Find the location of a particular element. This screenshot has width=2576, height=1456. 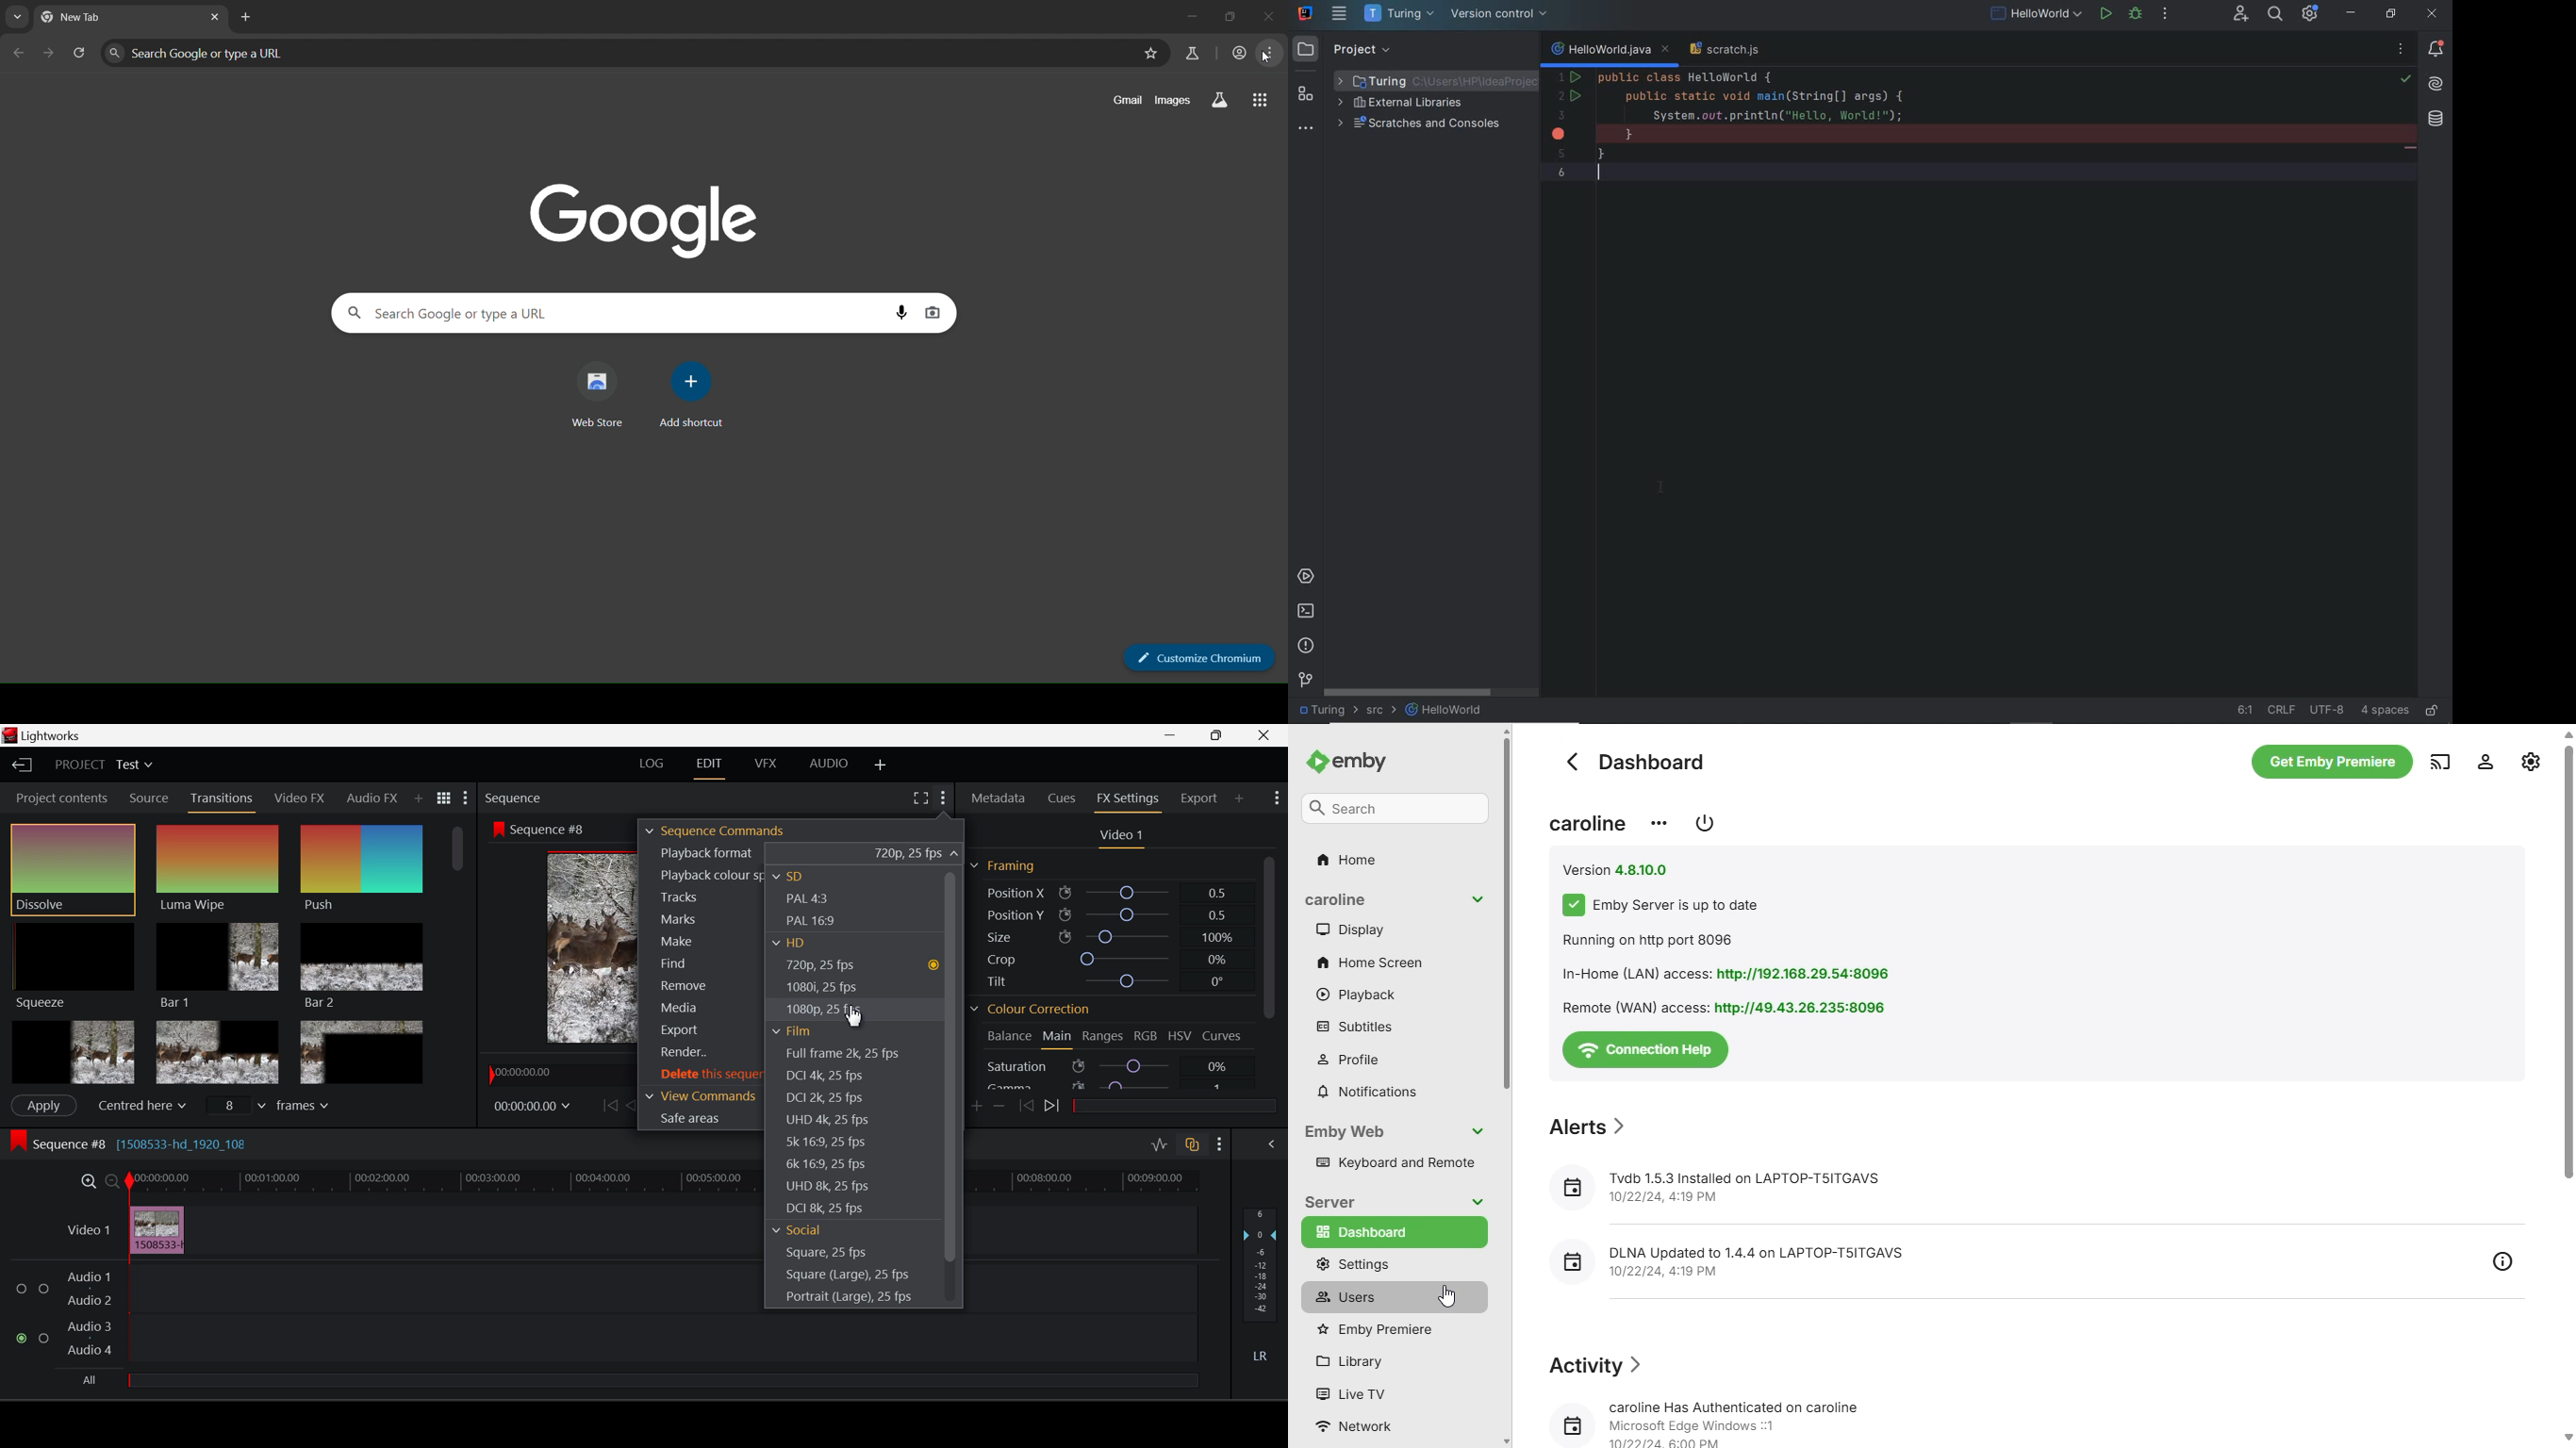

Gamma is located at coordinates (1108, 1088).